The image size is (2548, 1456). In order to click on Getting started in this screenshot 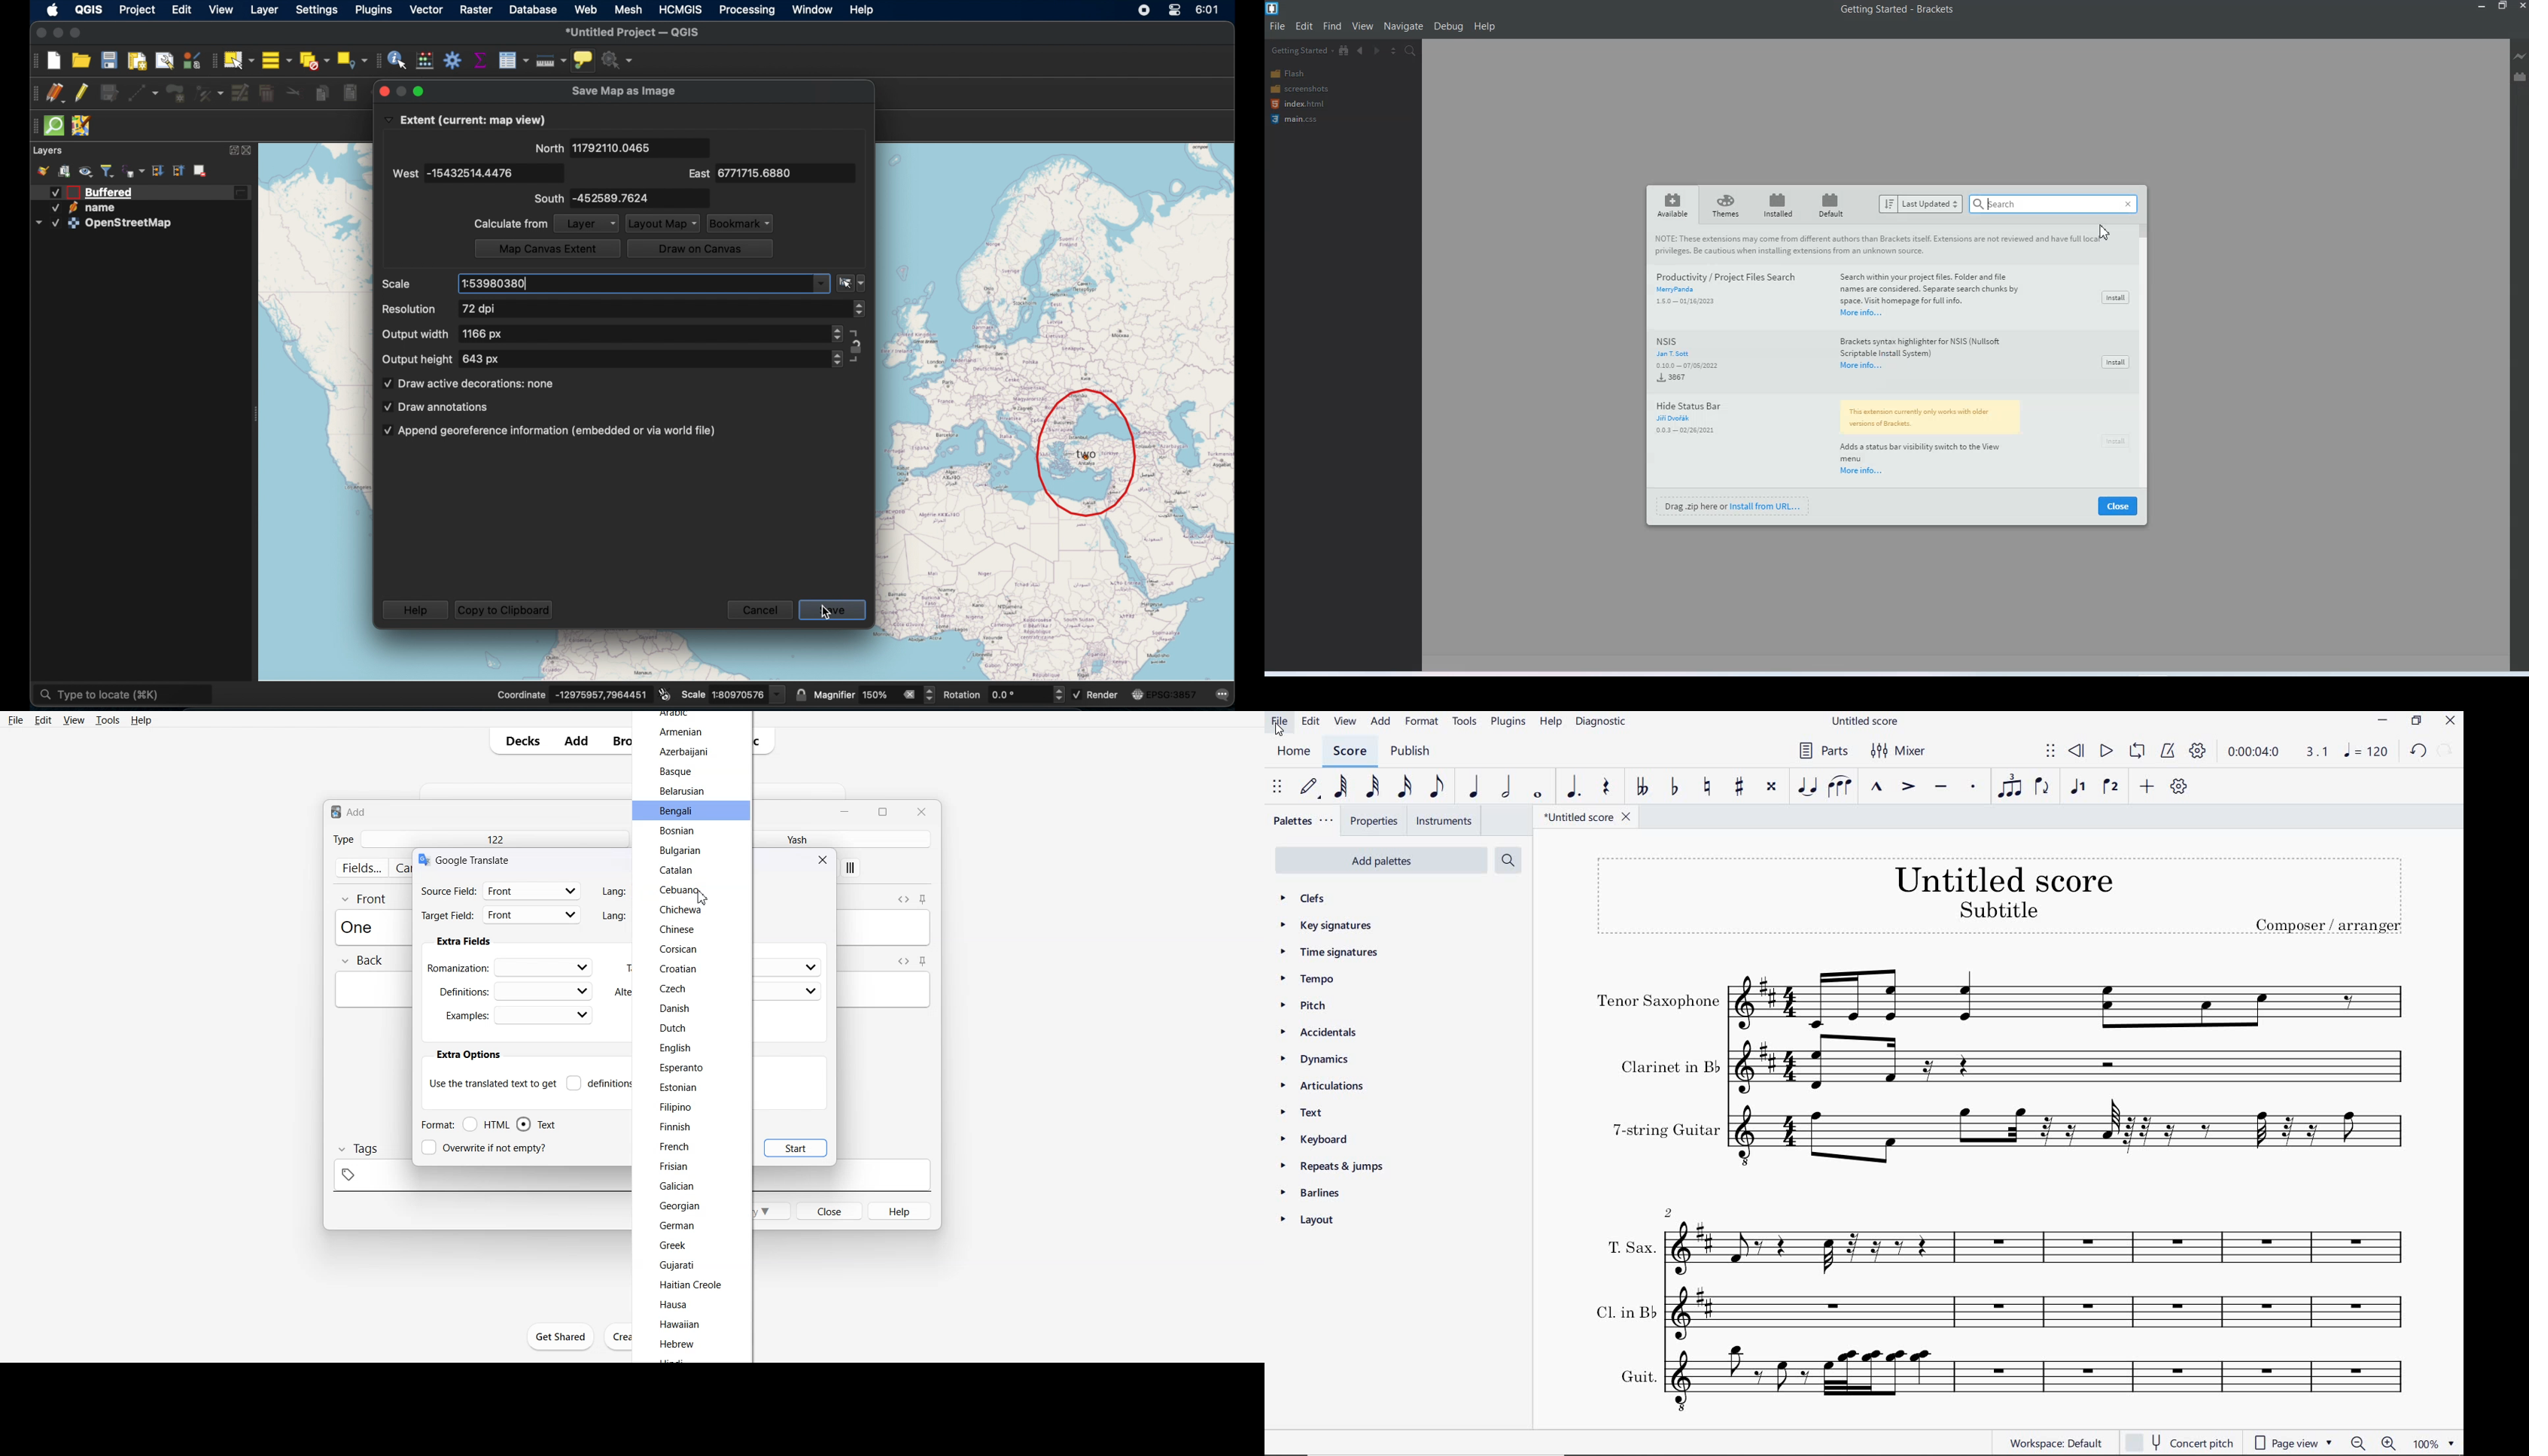, I will do `click(1866, 9)`.